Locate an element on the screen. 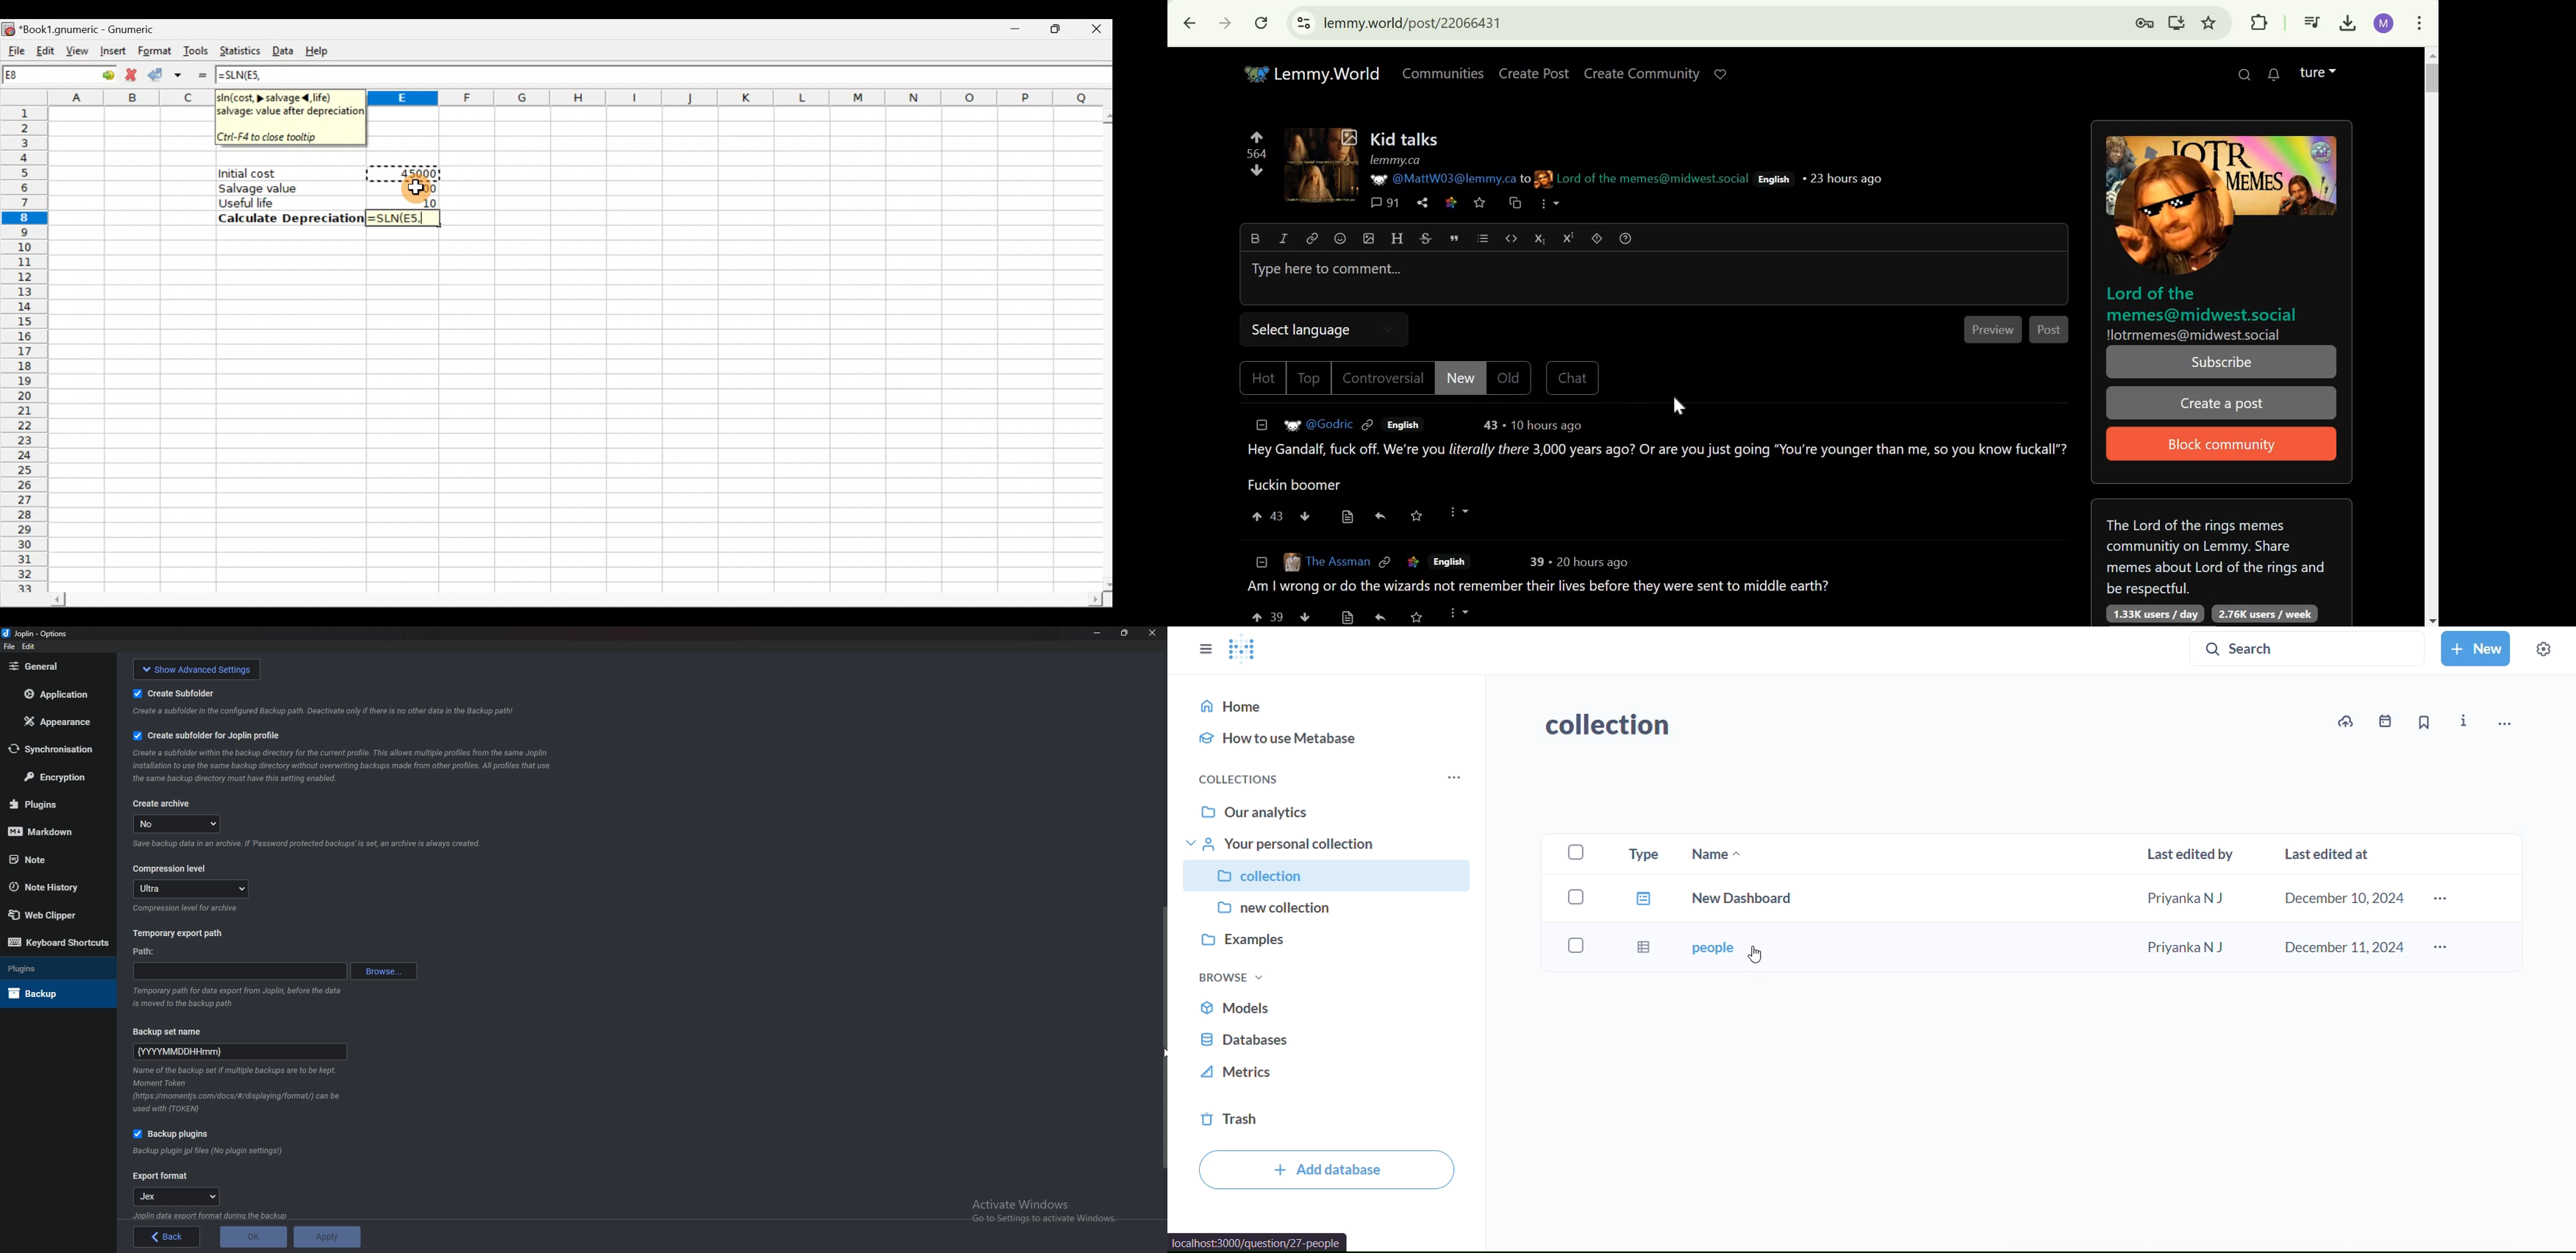 This screenshot has width=2576, height=1260. info is located at coordinates (2462, 723).